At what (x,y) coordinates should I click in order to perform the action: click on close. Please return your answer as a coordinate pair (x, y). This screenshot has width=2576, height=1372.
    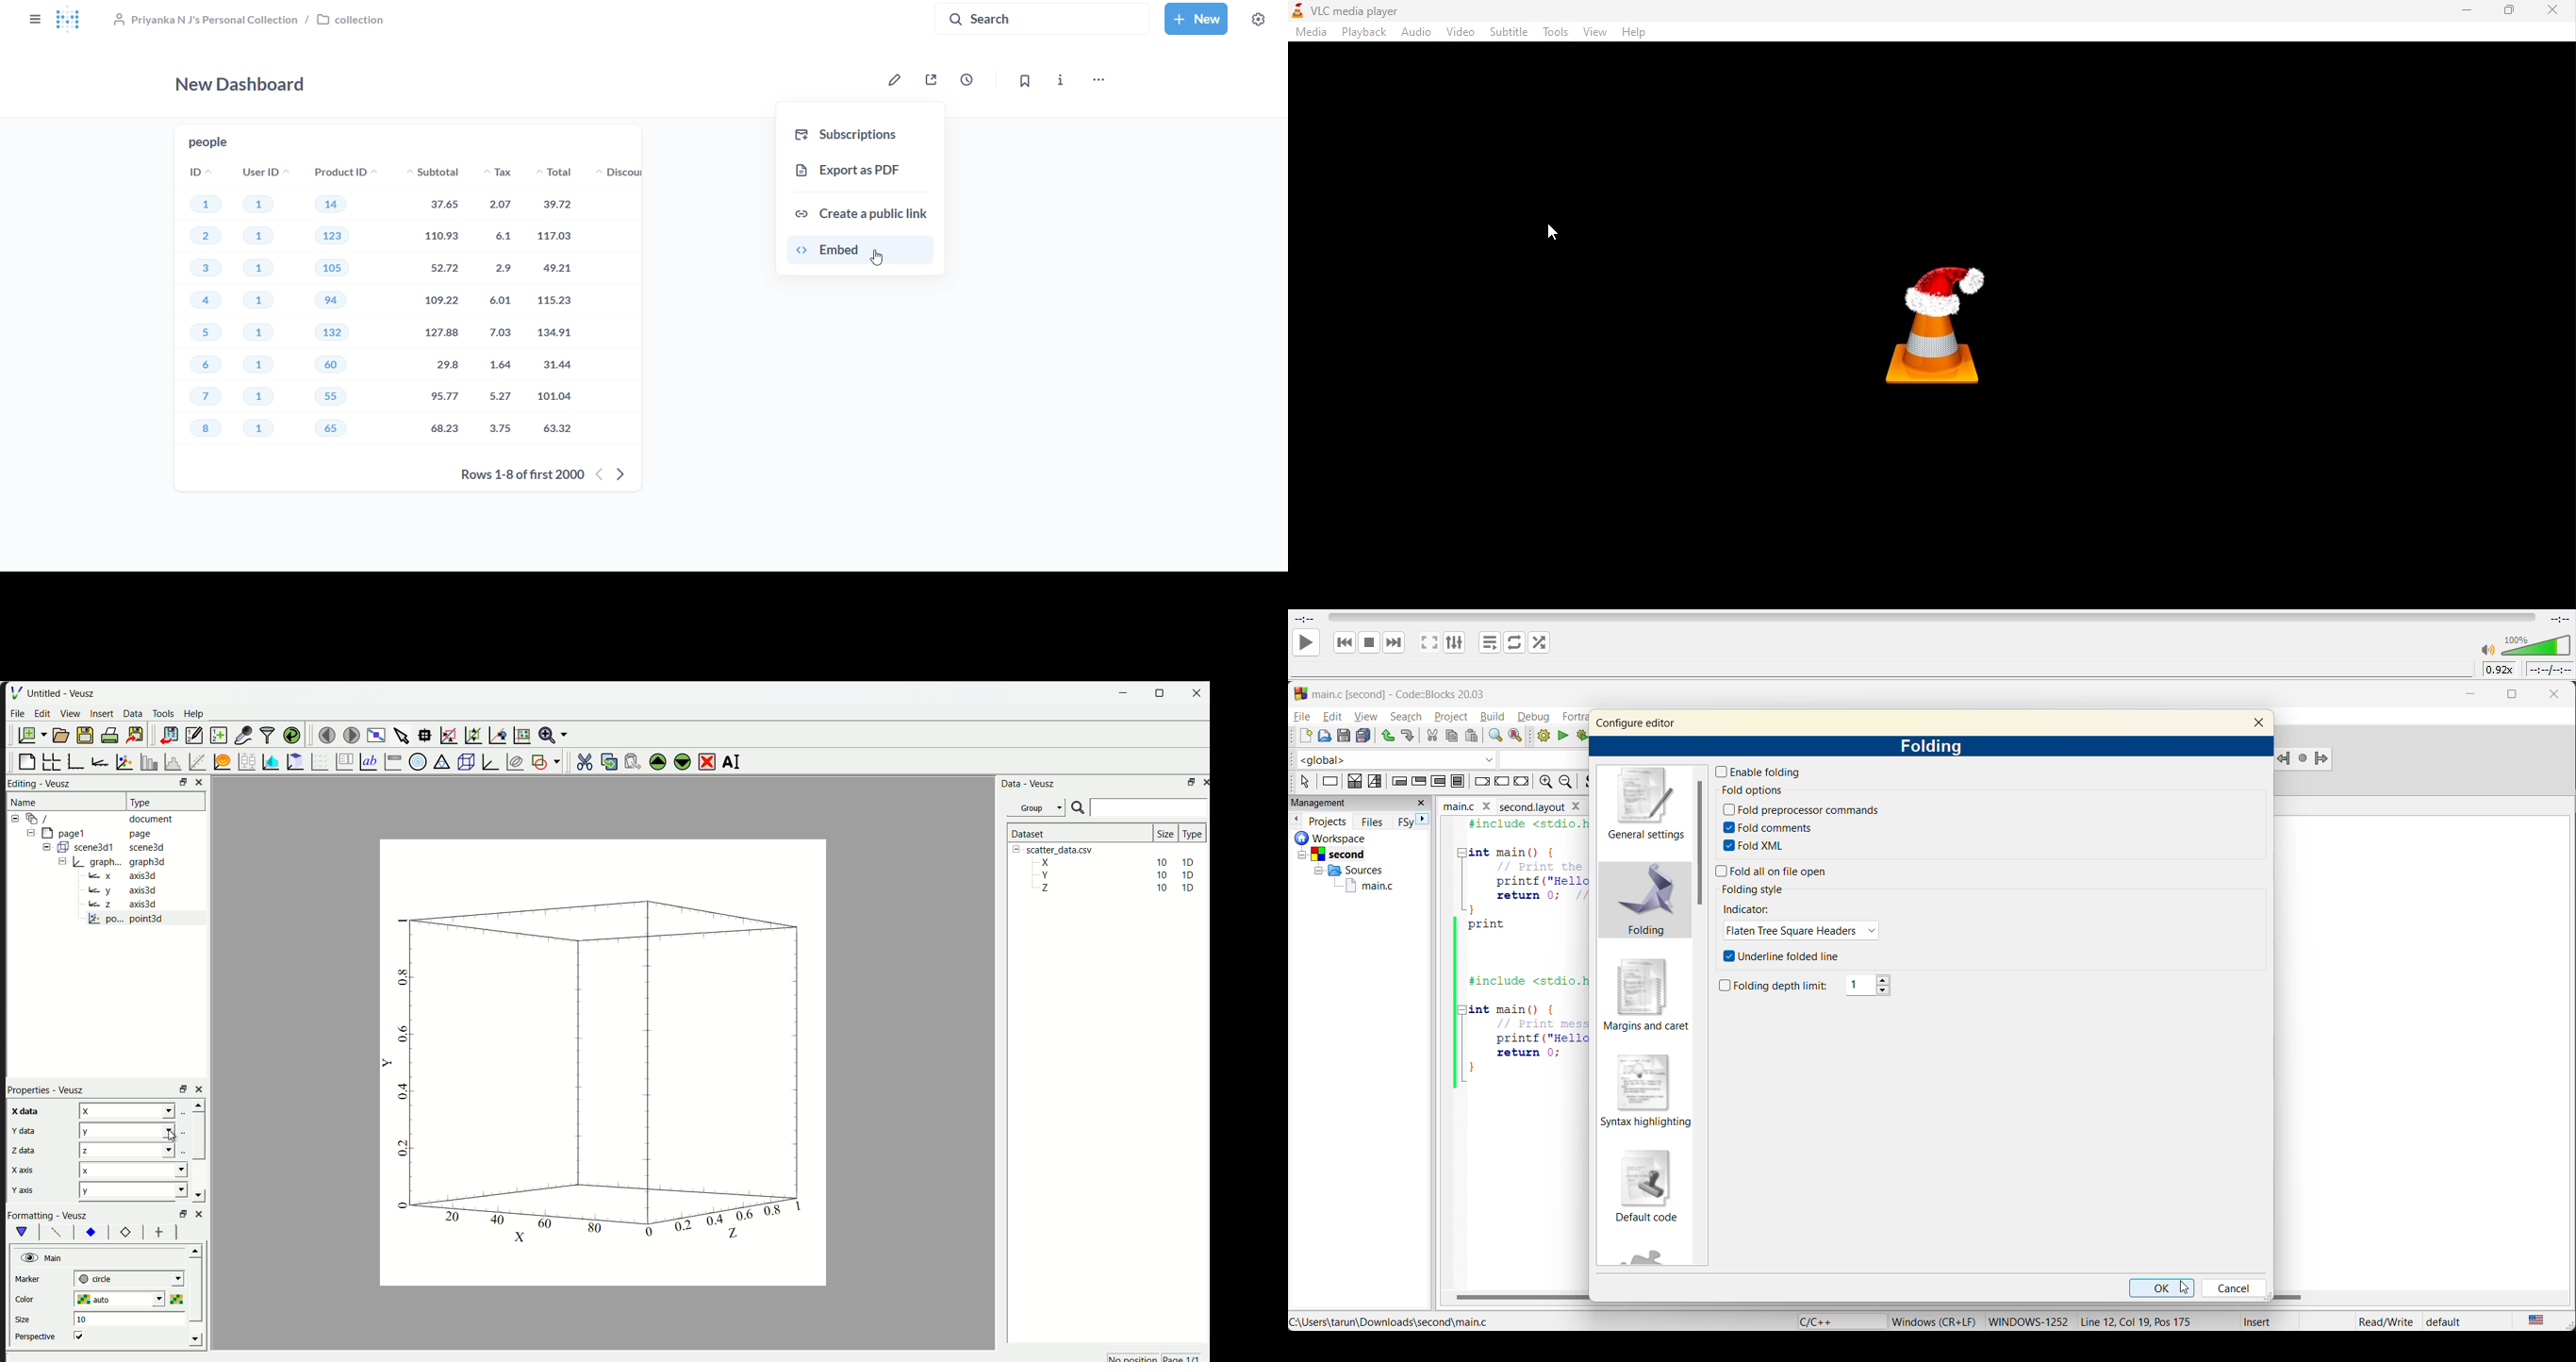
    Looking at the image, I should click on (197, 783).